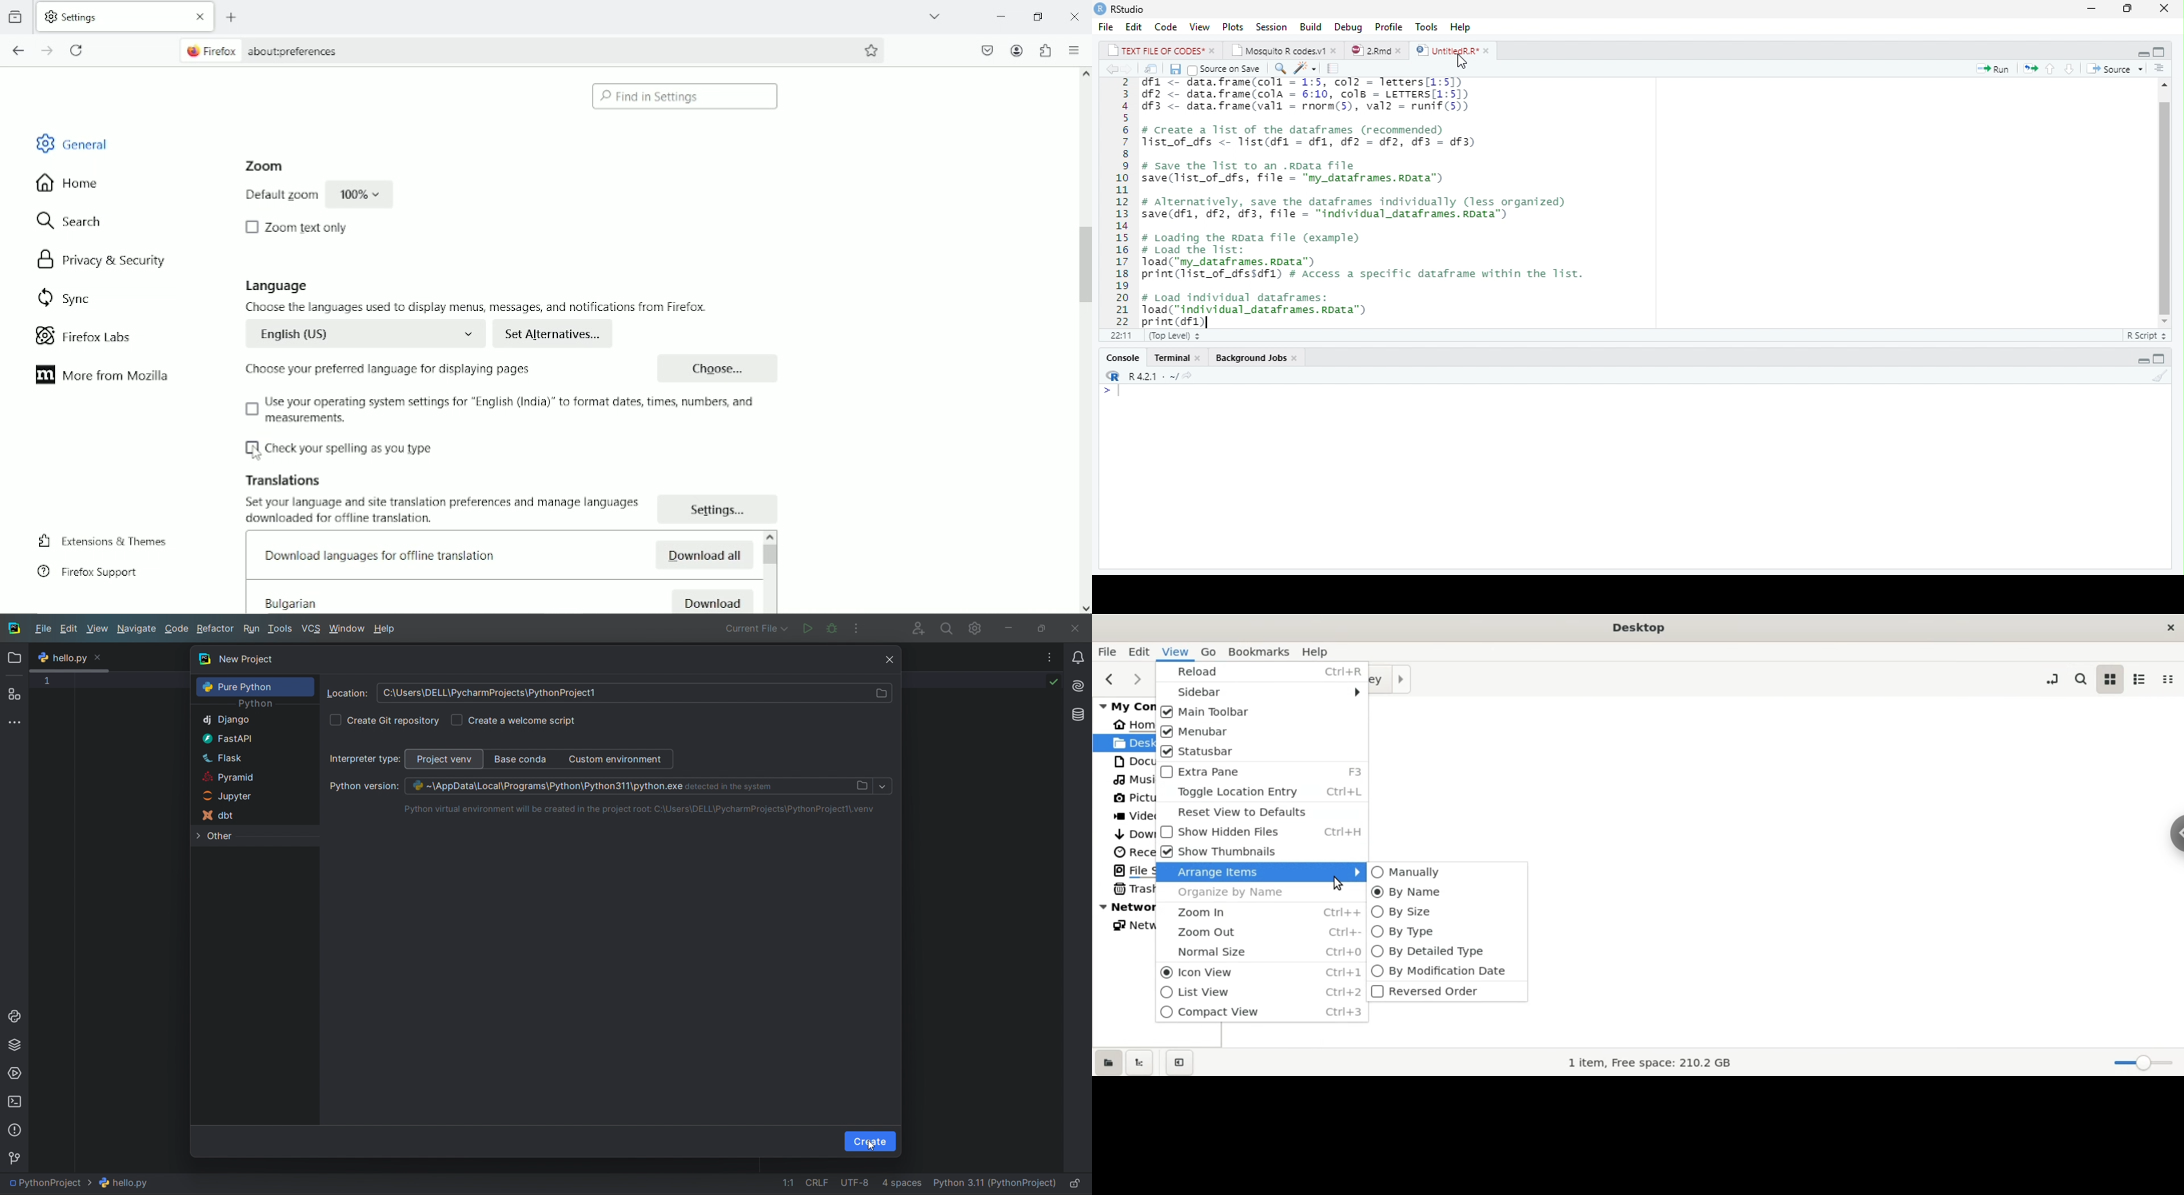 Image resolution: width=2184 pixels, height=1204 pixels. Describe the element at coordinates (2030, 68) in the screenshot. I see `Re-run previous code` at that location.